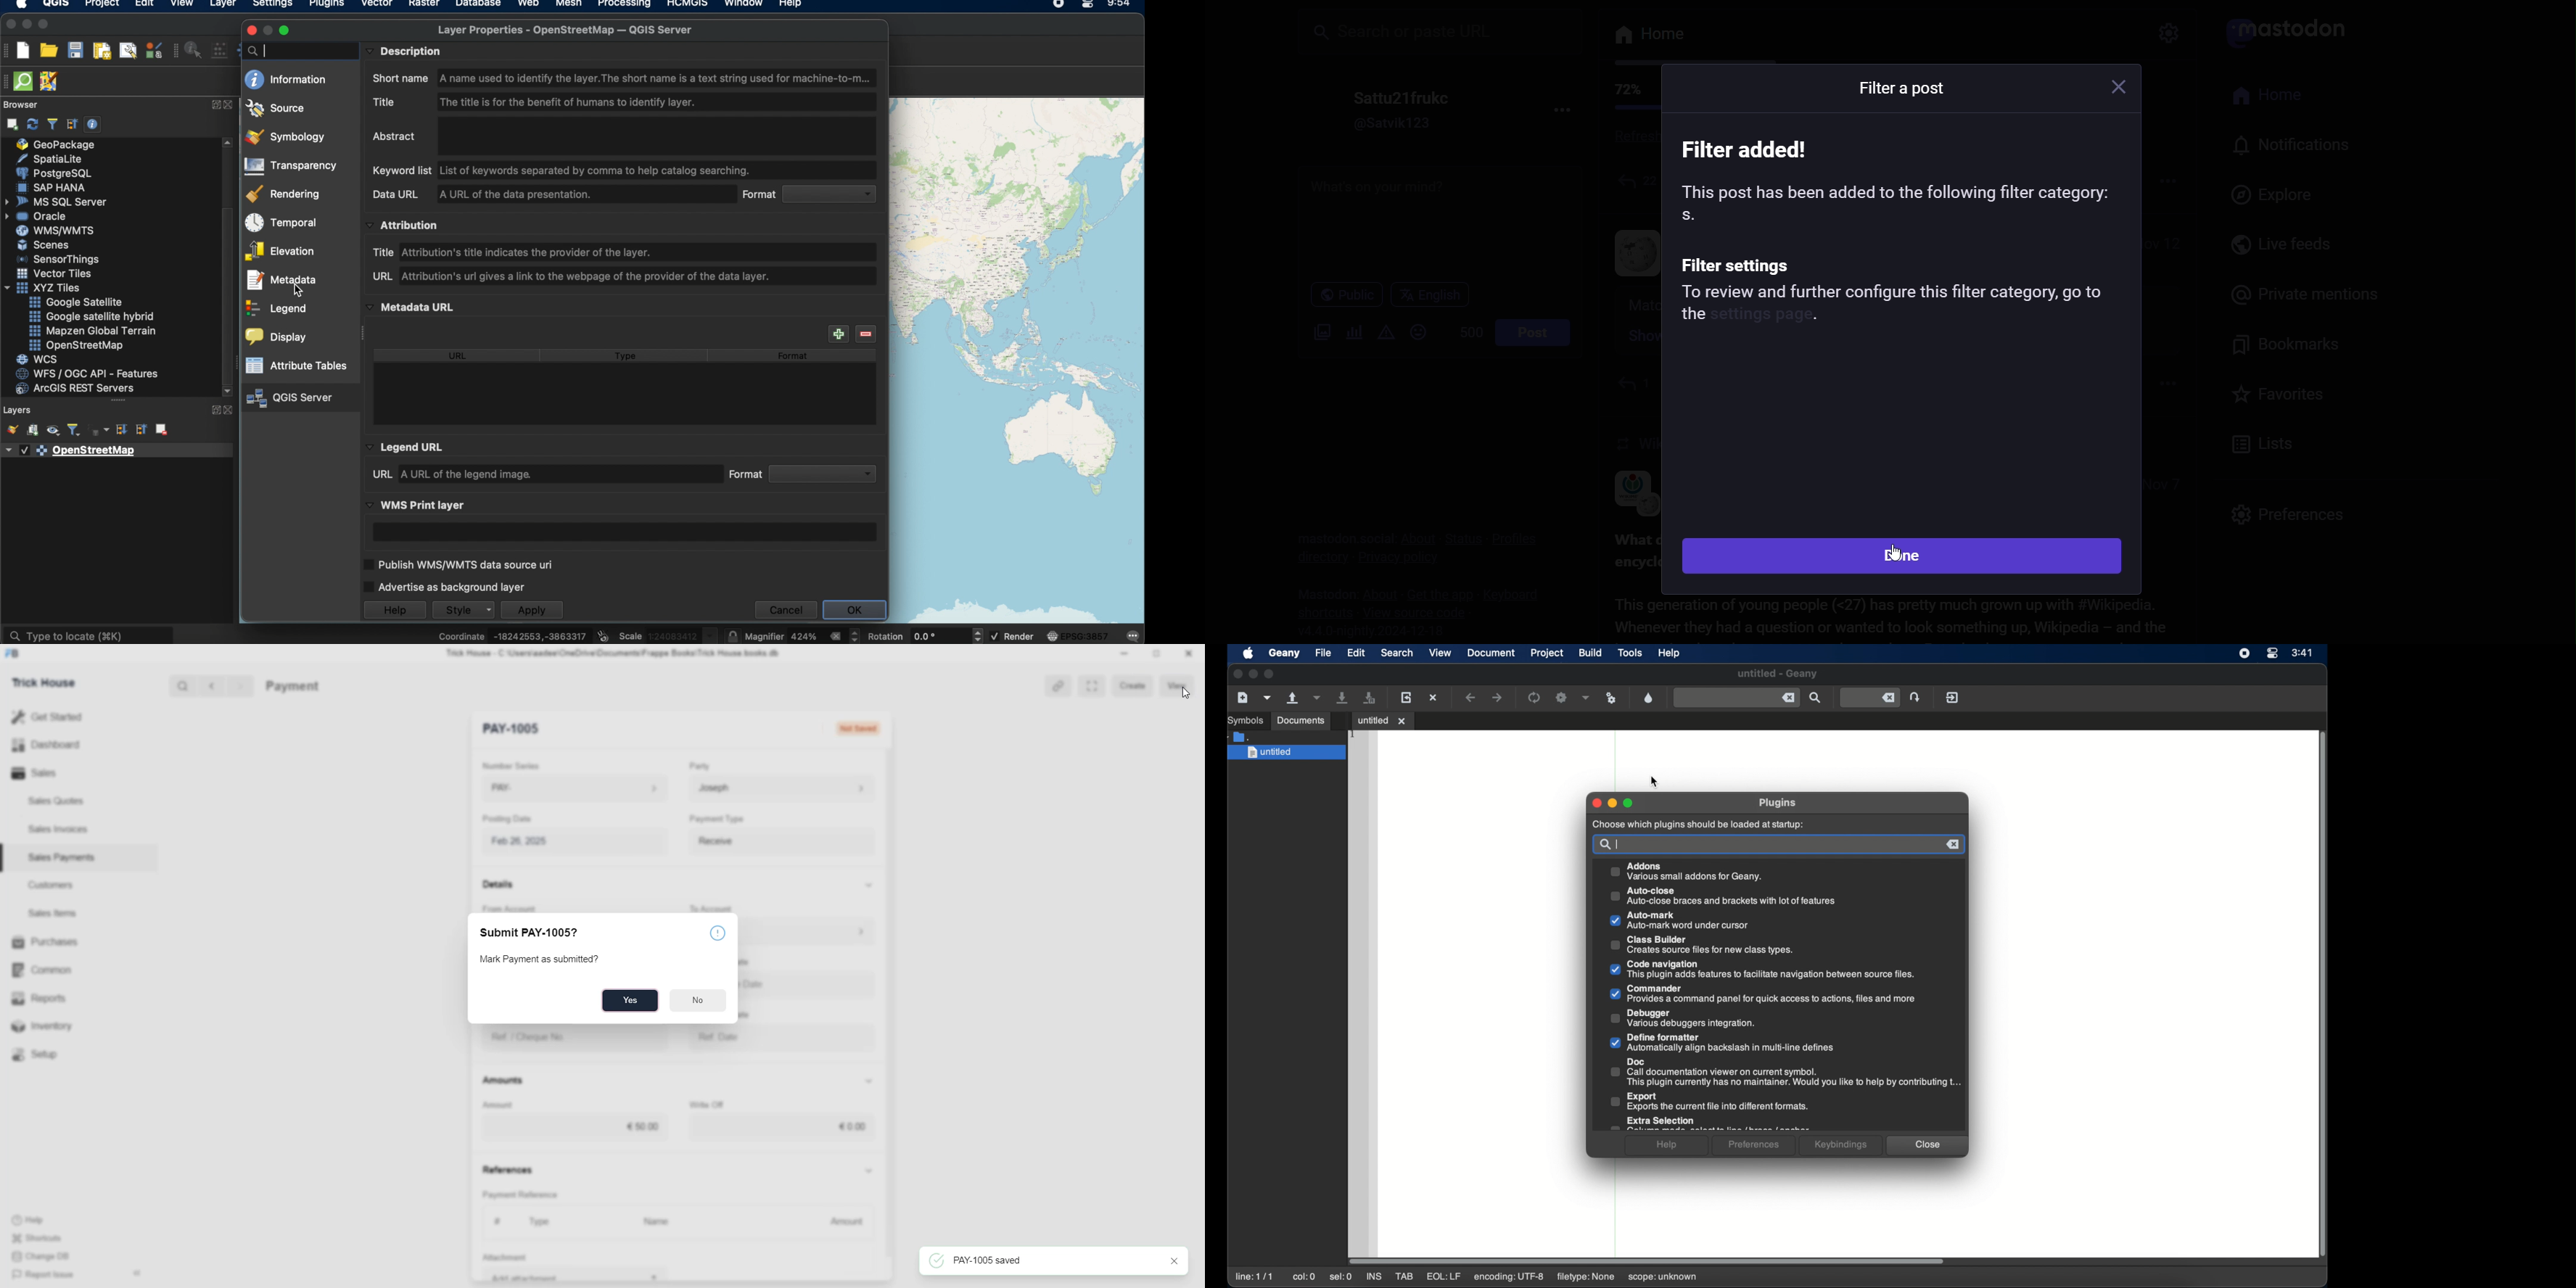 The height and width of the screenshot is (1288, 2576). What do you see at coordinates (183, 685) in the screenshot?
I see `Search` at bounding box center [183, 685].